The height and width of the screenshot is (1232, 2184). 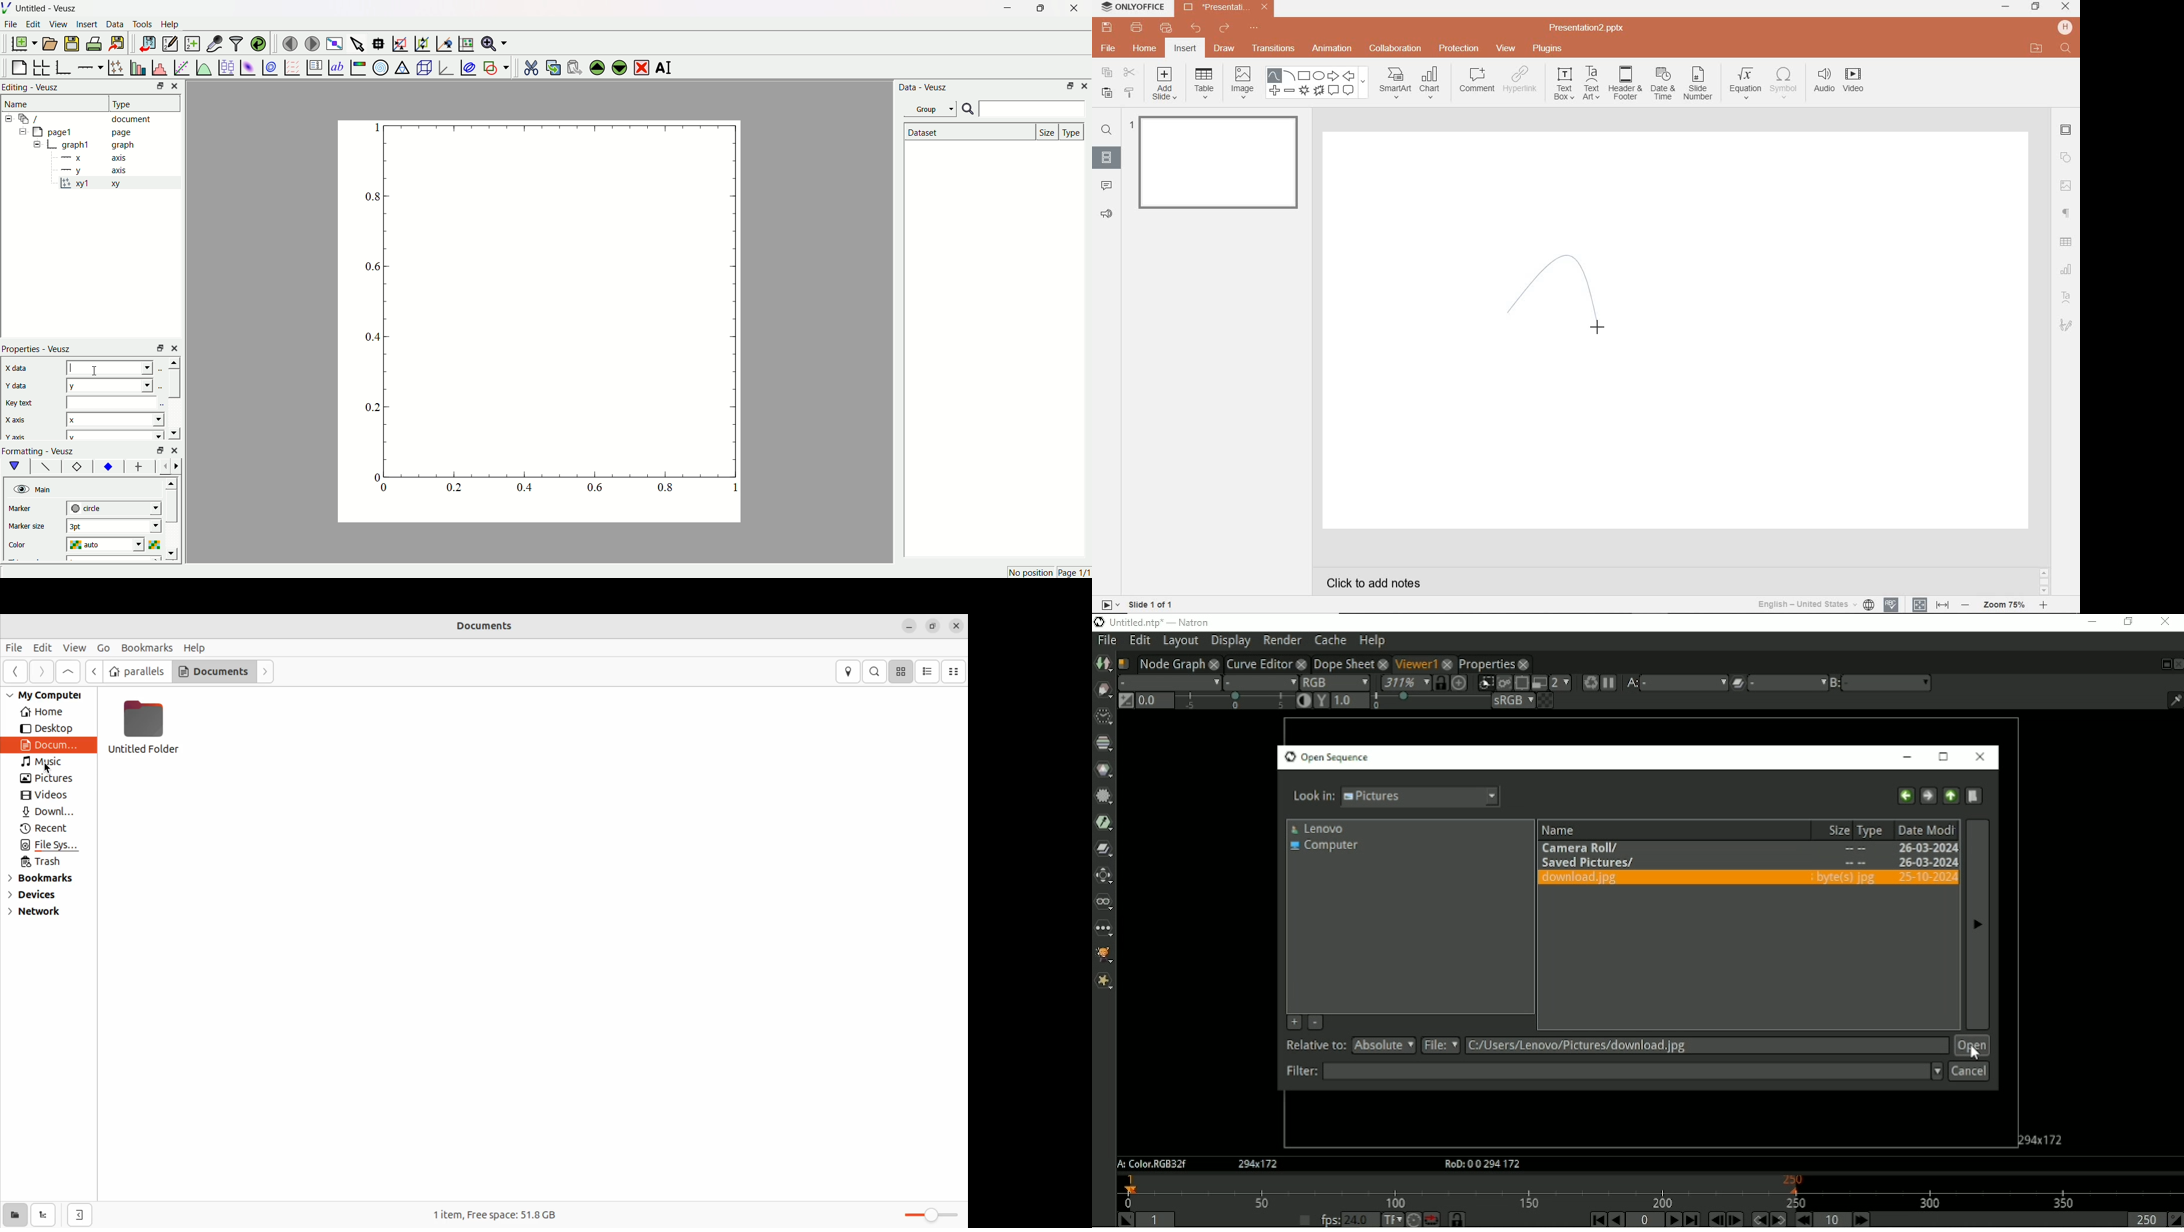 What do you see at coordinates (1165, 28) in the screenshot?
I see `QUICK PRINT` at bounding box center [1165, 28].